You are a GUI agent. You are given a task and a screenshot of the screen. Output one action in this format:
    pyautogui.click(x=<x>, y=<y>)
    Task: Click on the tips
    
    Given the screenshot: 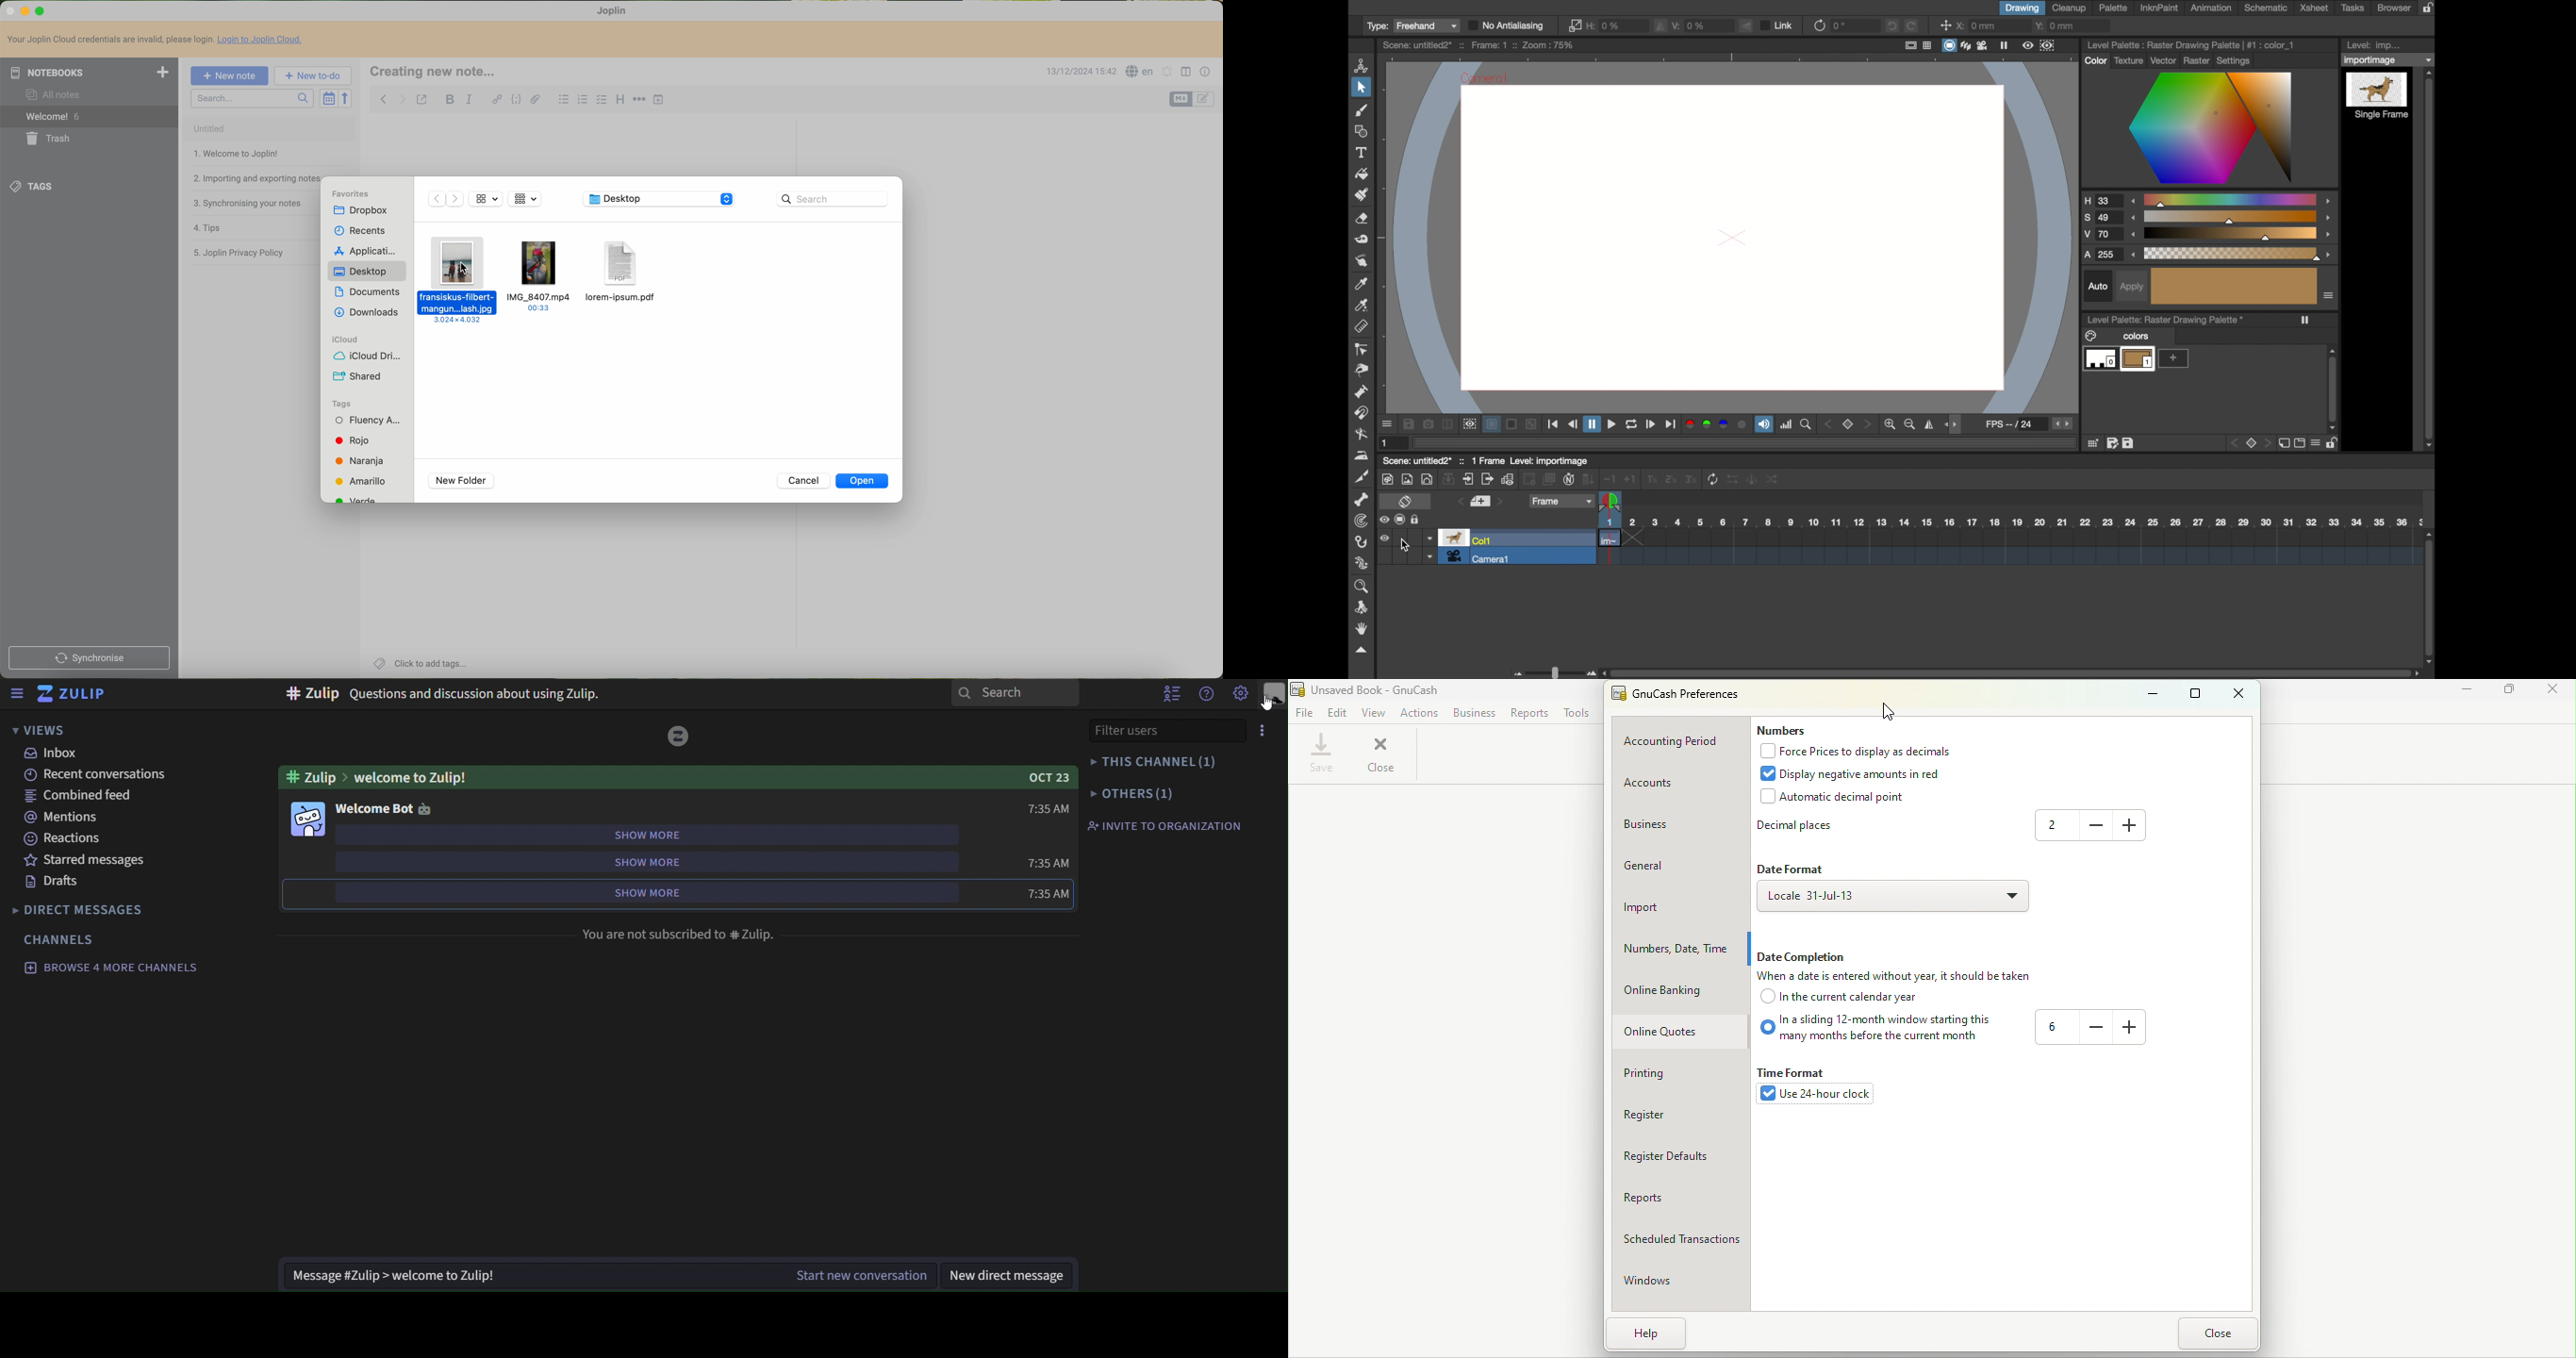 What is the action you would take?
    pyautogui.click(x=205, y=227)
    